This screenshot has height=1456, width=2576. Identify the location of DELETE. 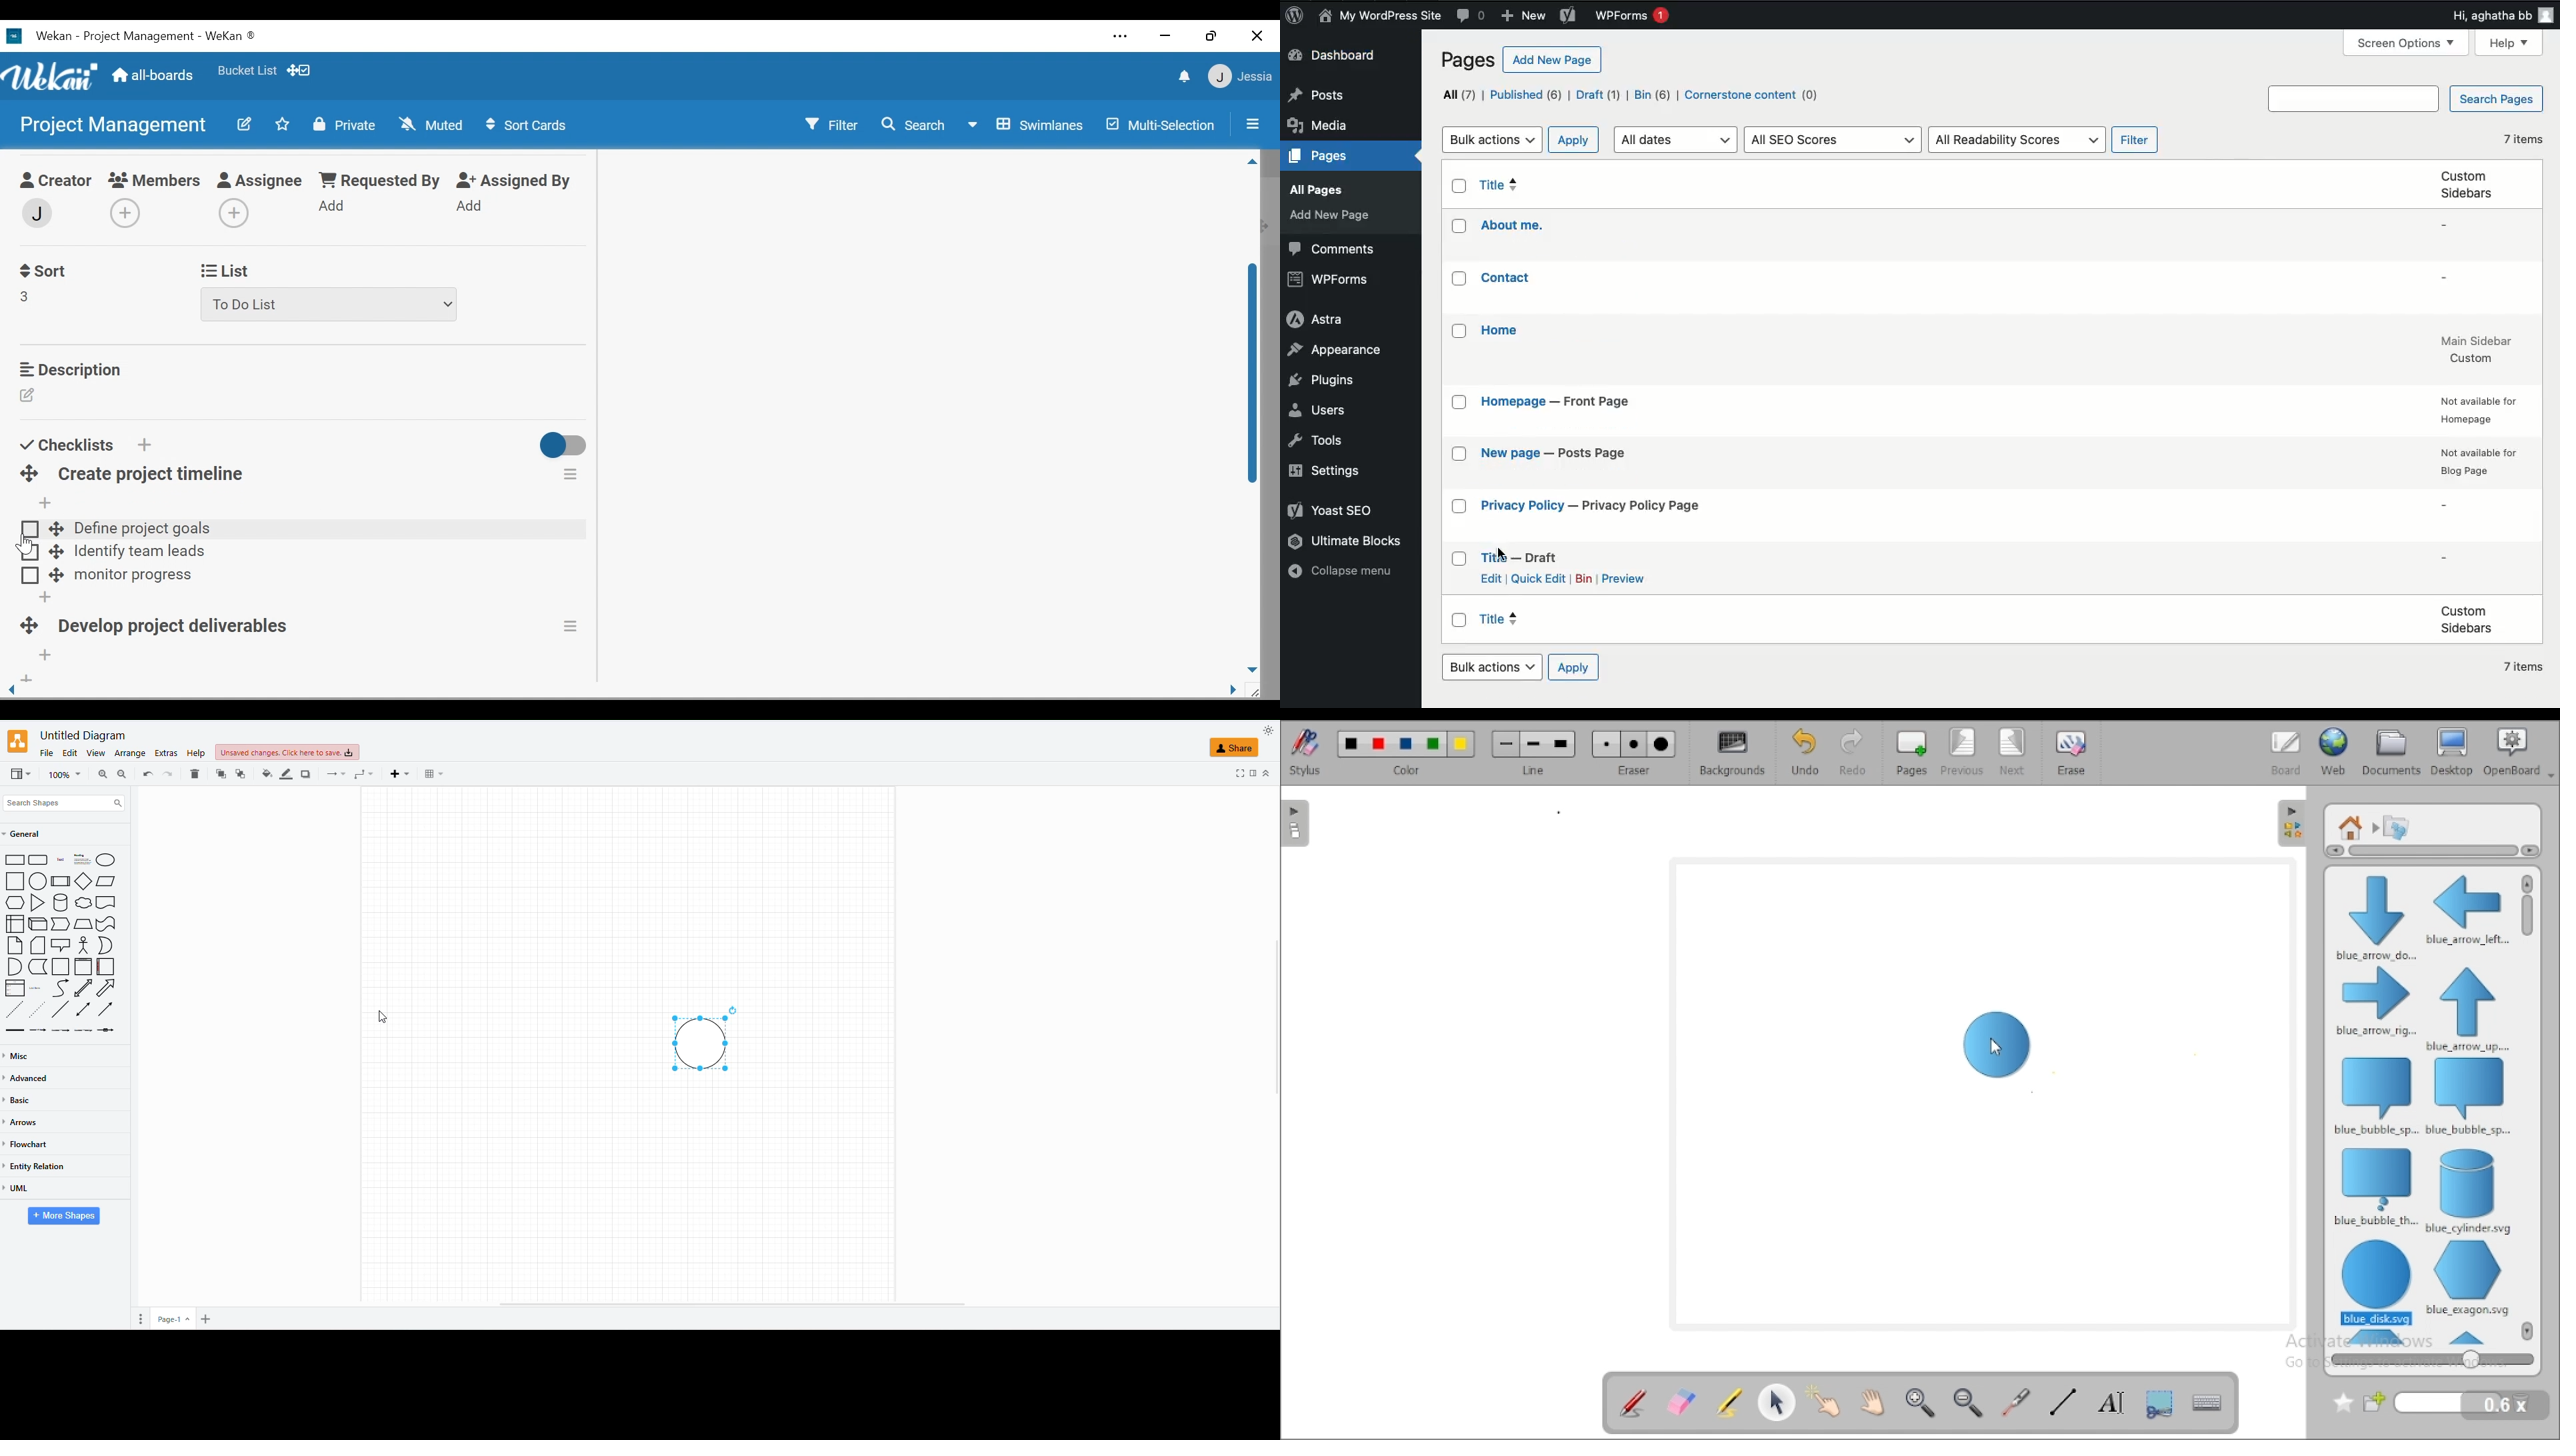
(193, 775).